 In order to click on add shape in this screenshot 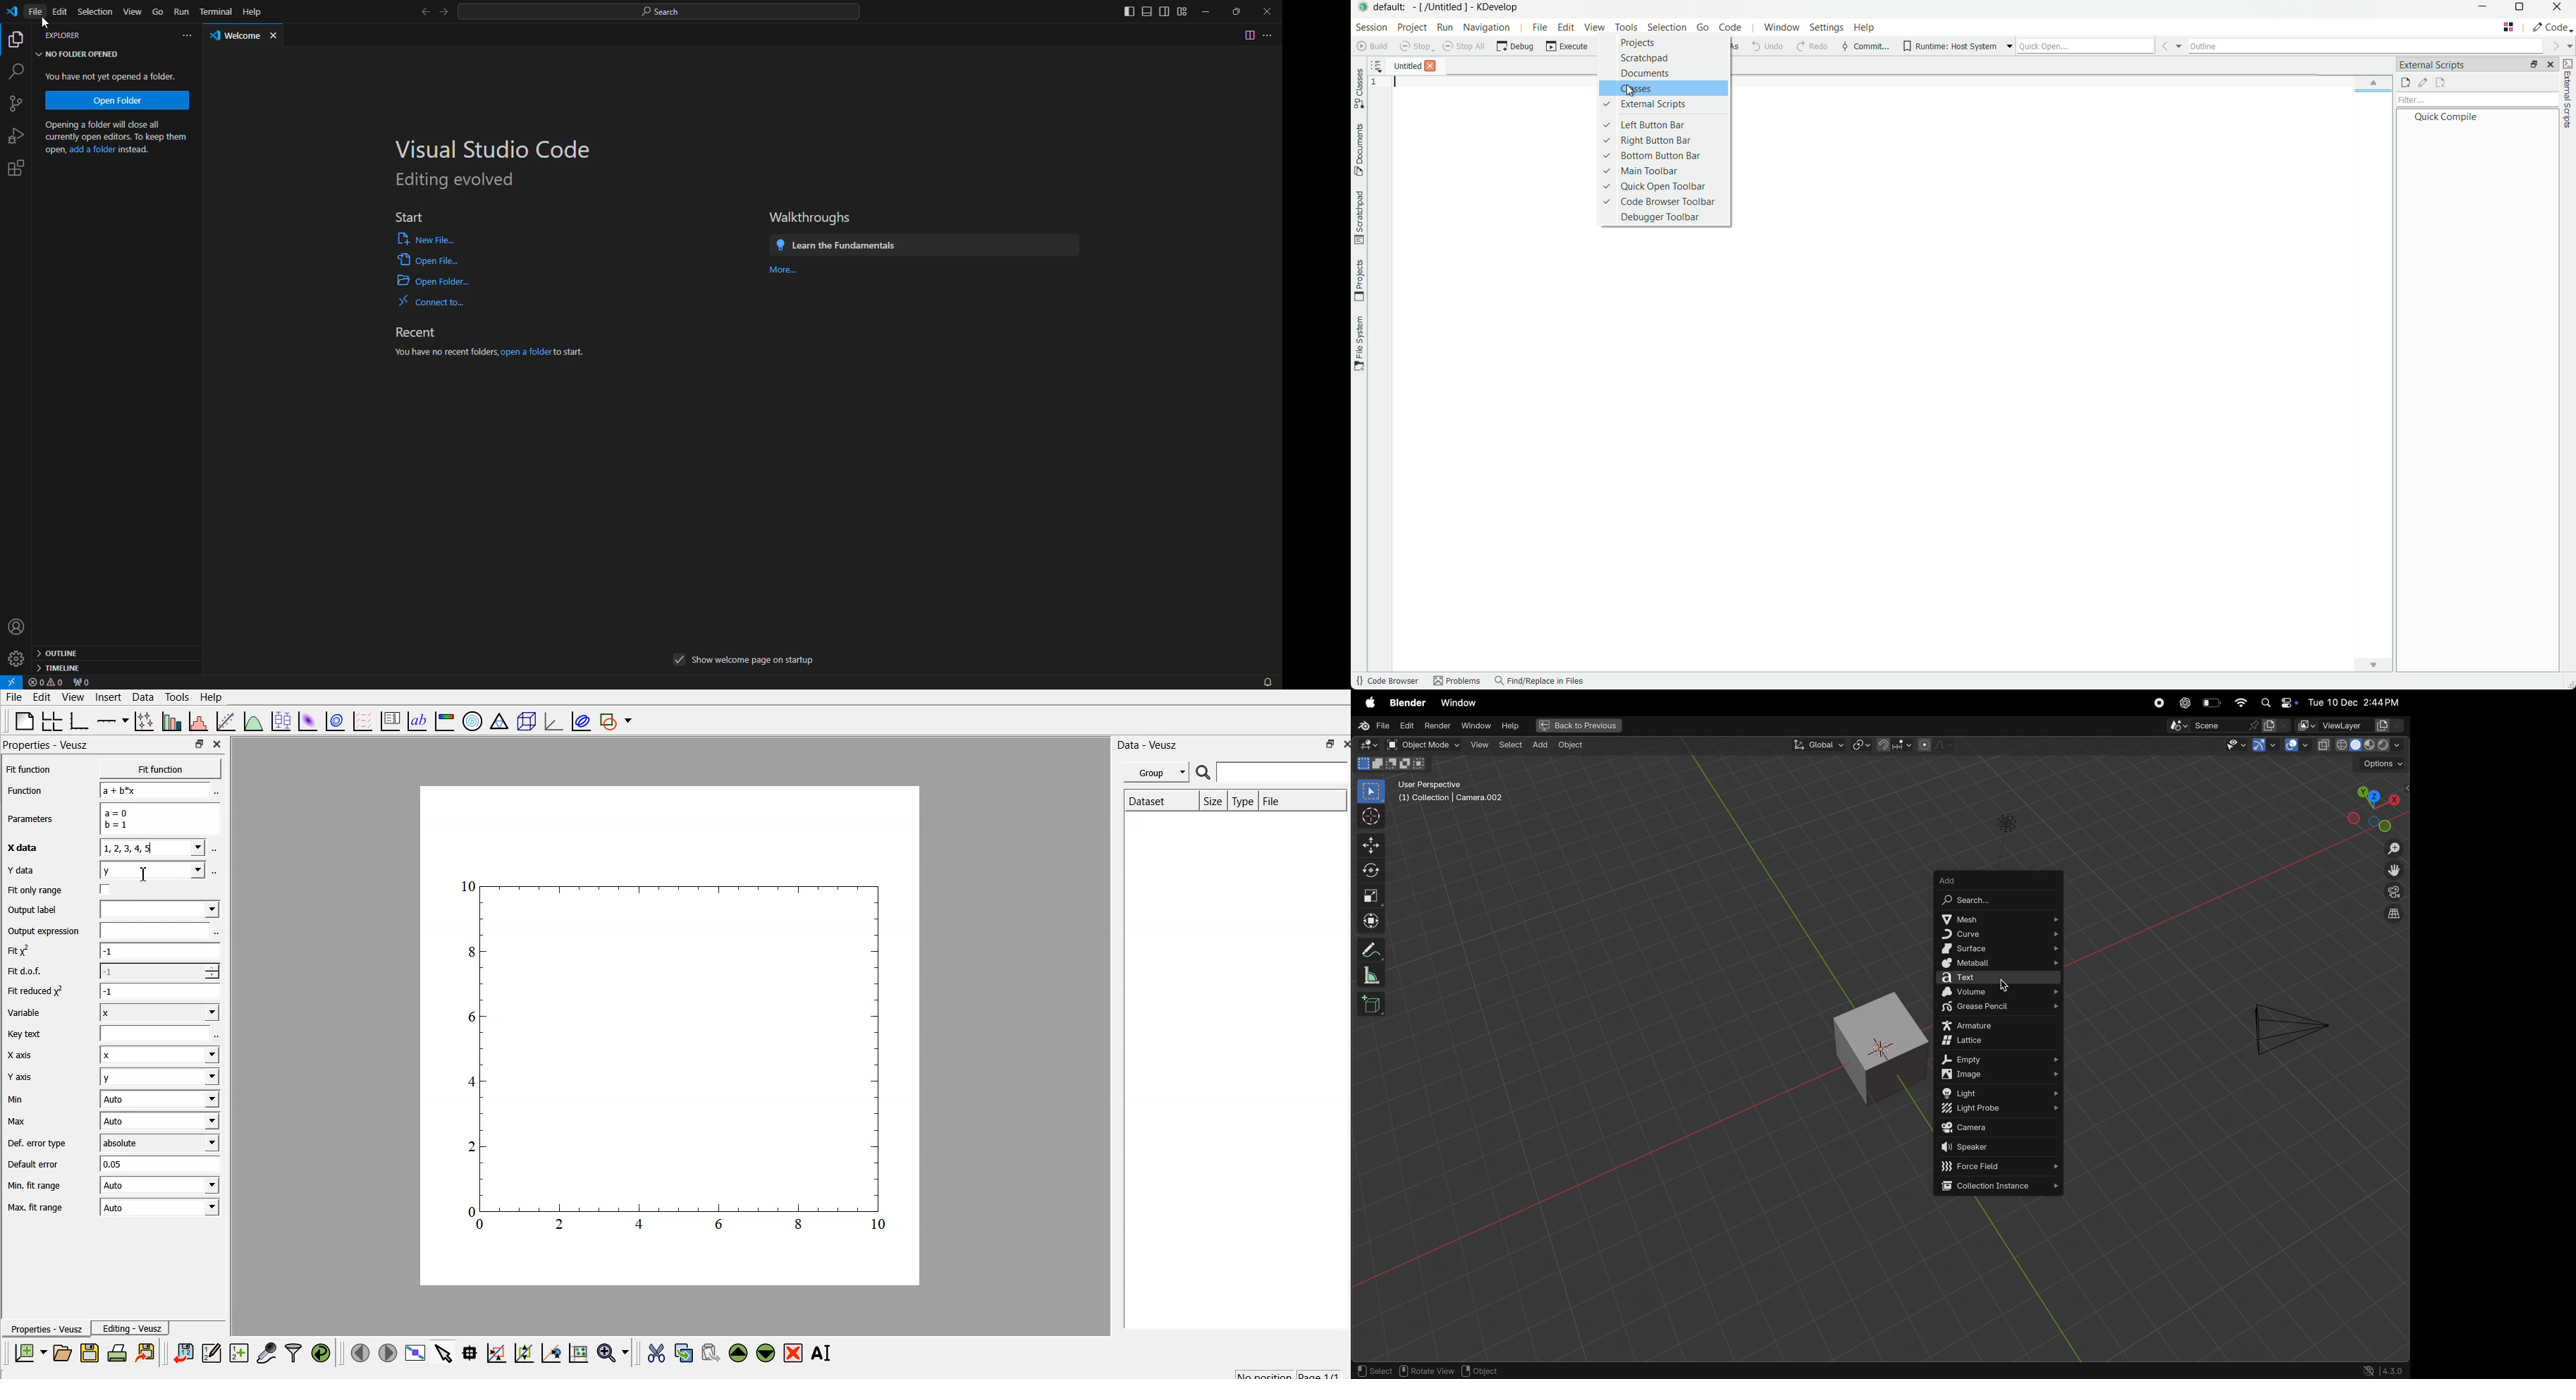, I will do `click(620, 721)`.